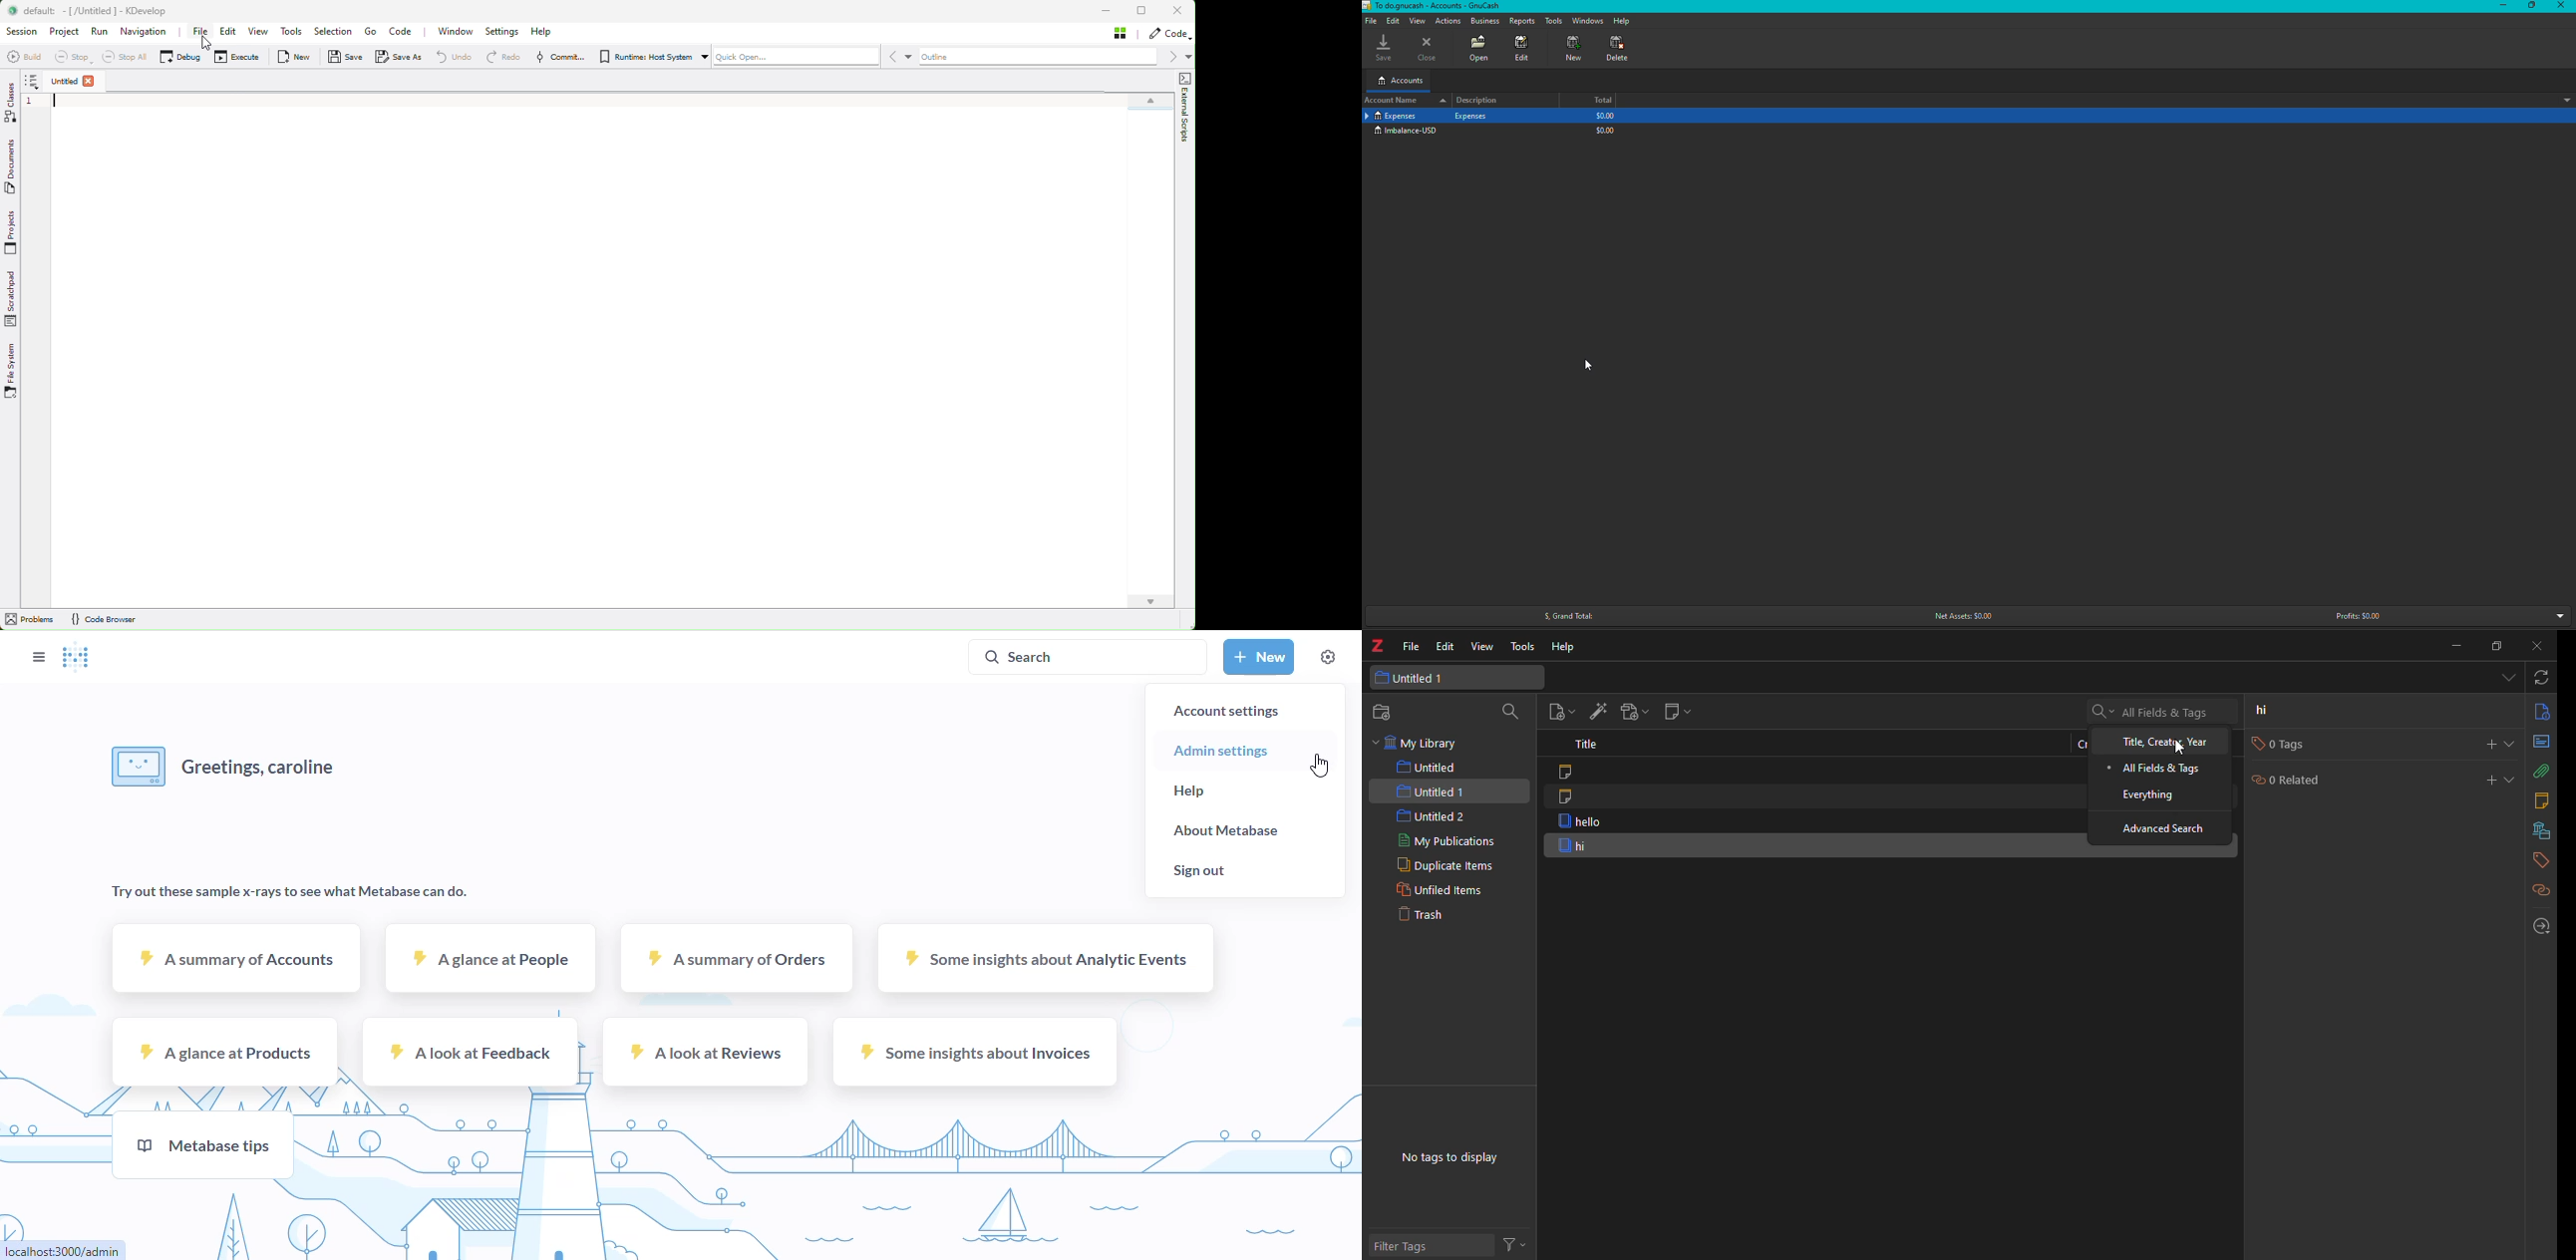  Describe the element at coordinates (1632, 711) in the screenshot. I see `add attachment` at that location.